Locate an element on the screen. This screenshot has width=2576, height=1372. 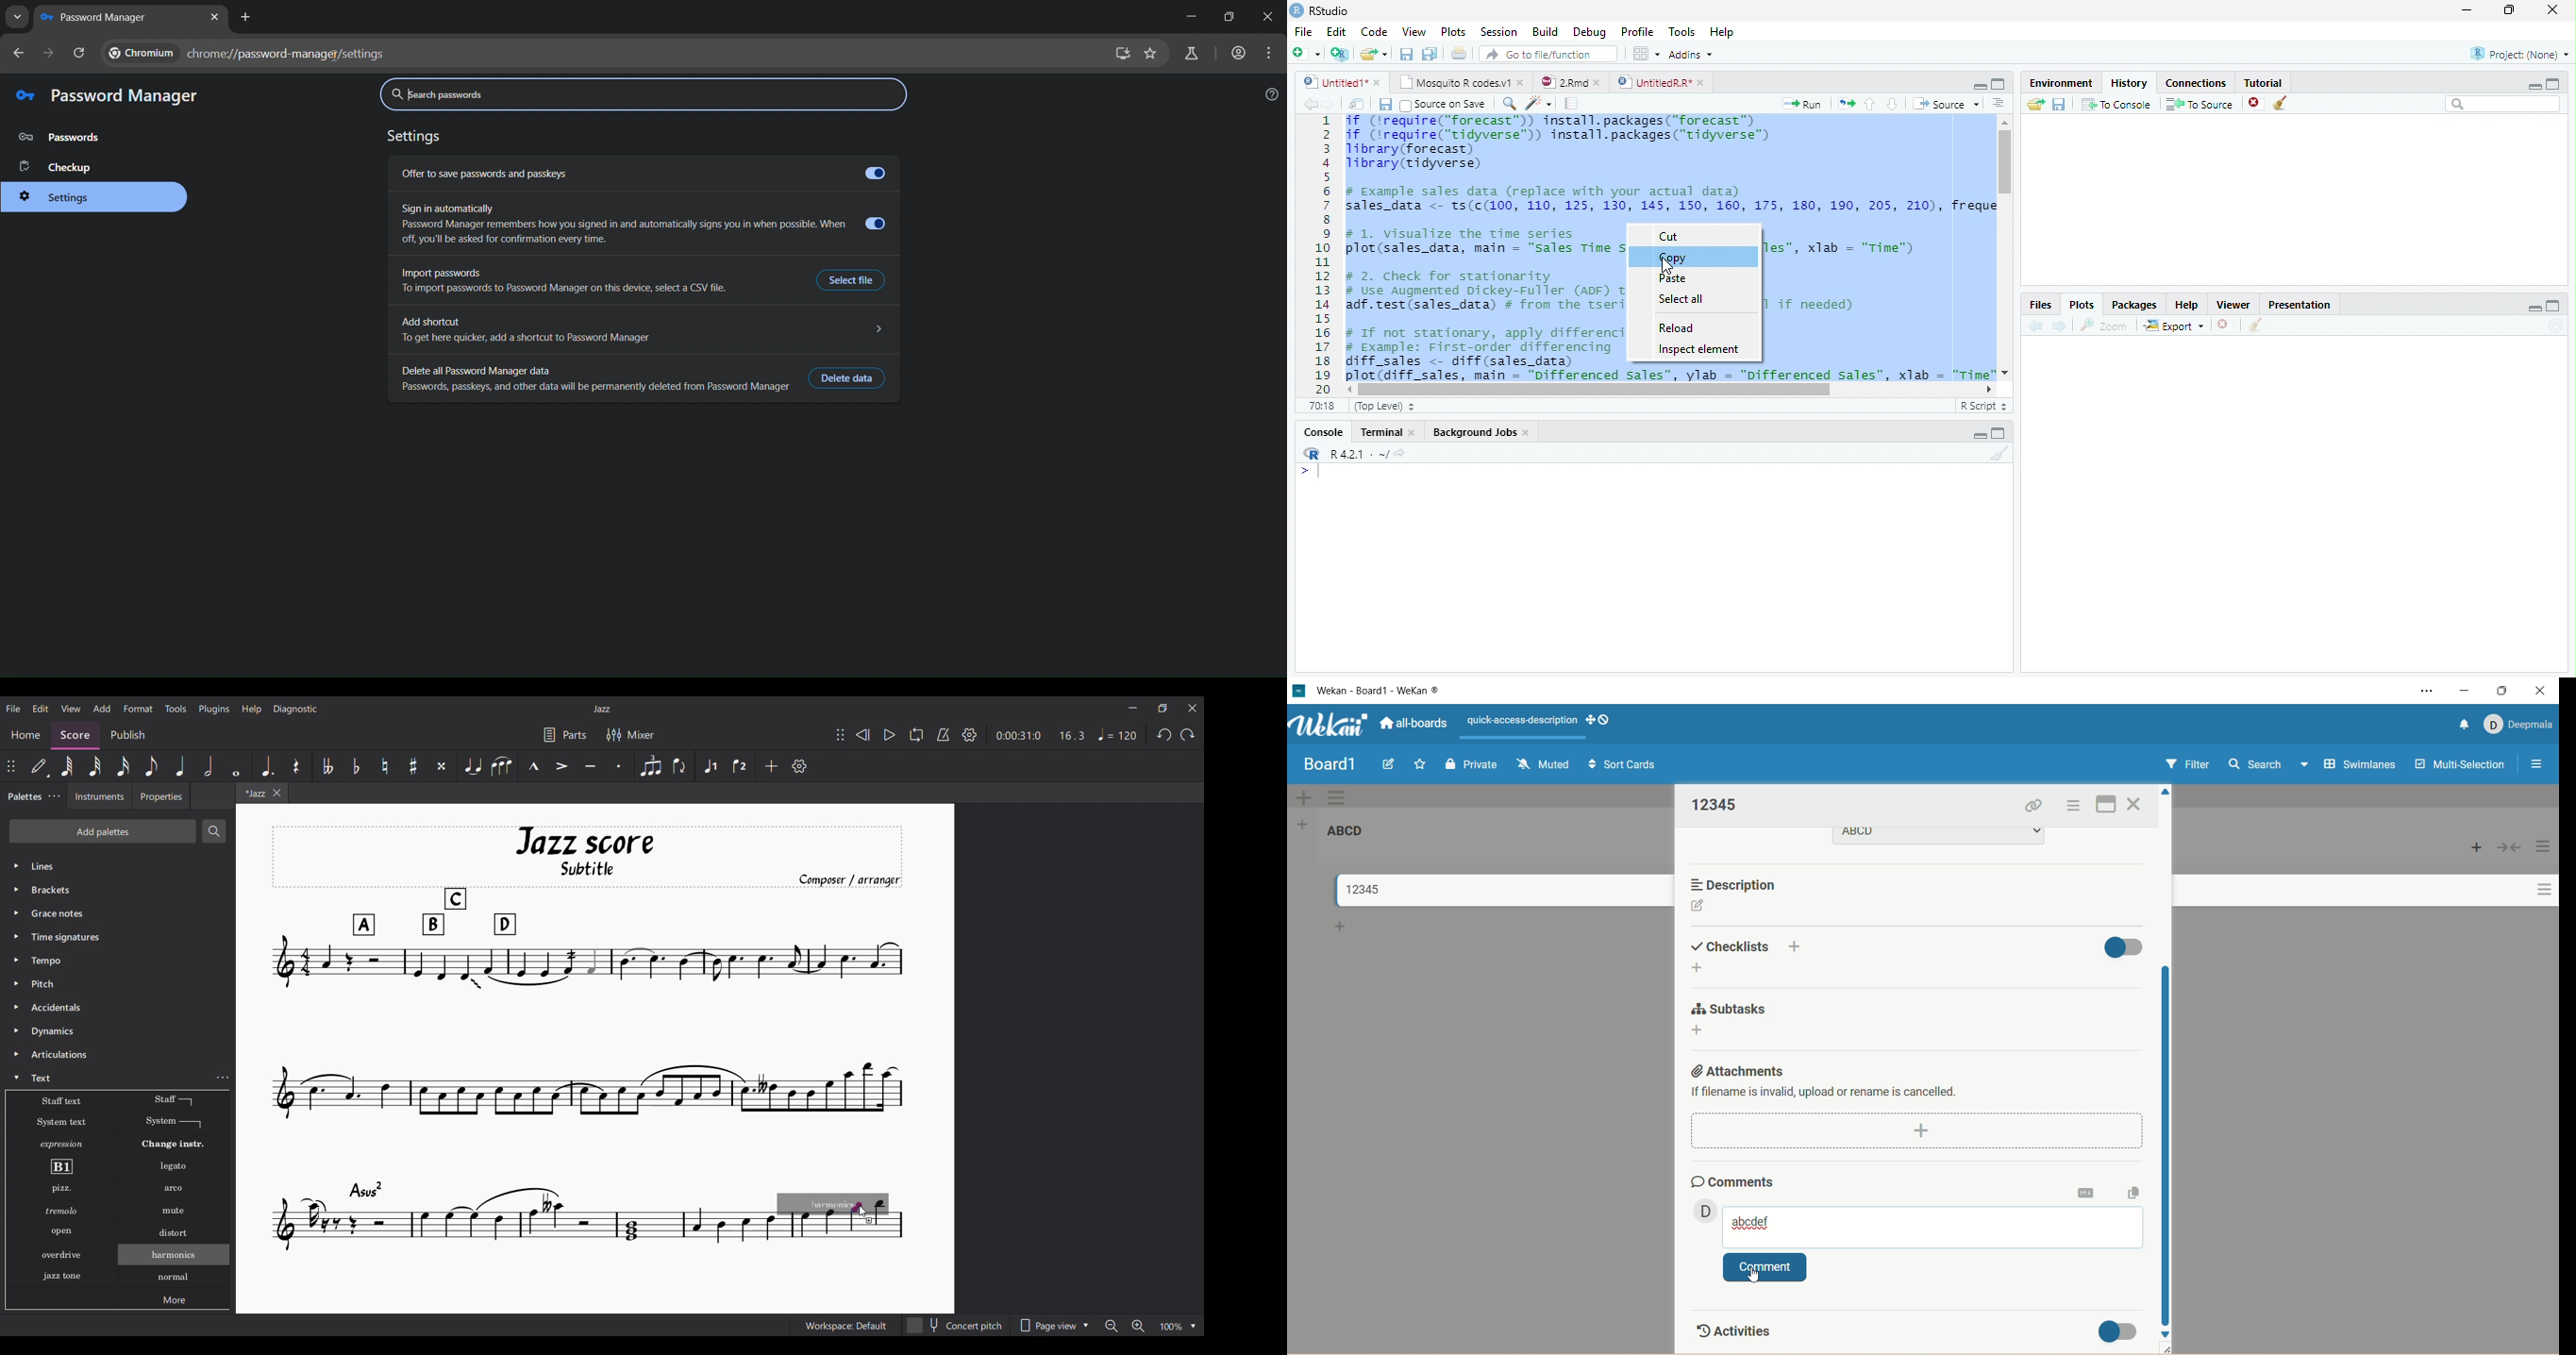
Down is located at coordinates (1893, 105).